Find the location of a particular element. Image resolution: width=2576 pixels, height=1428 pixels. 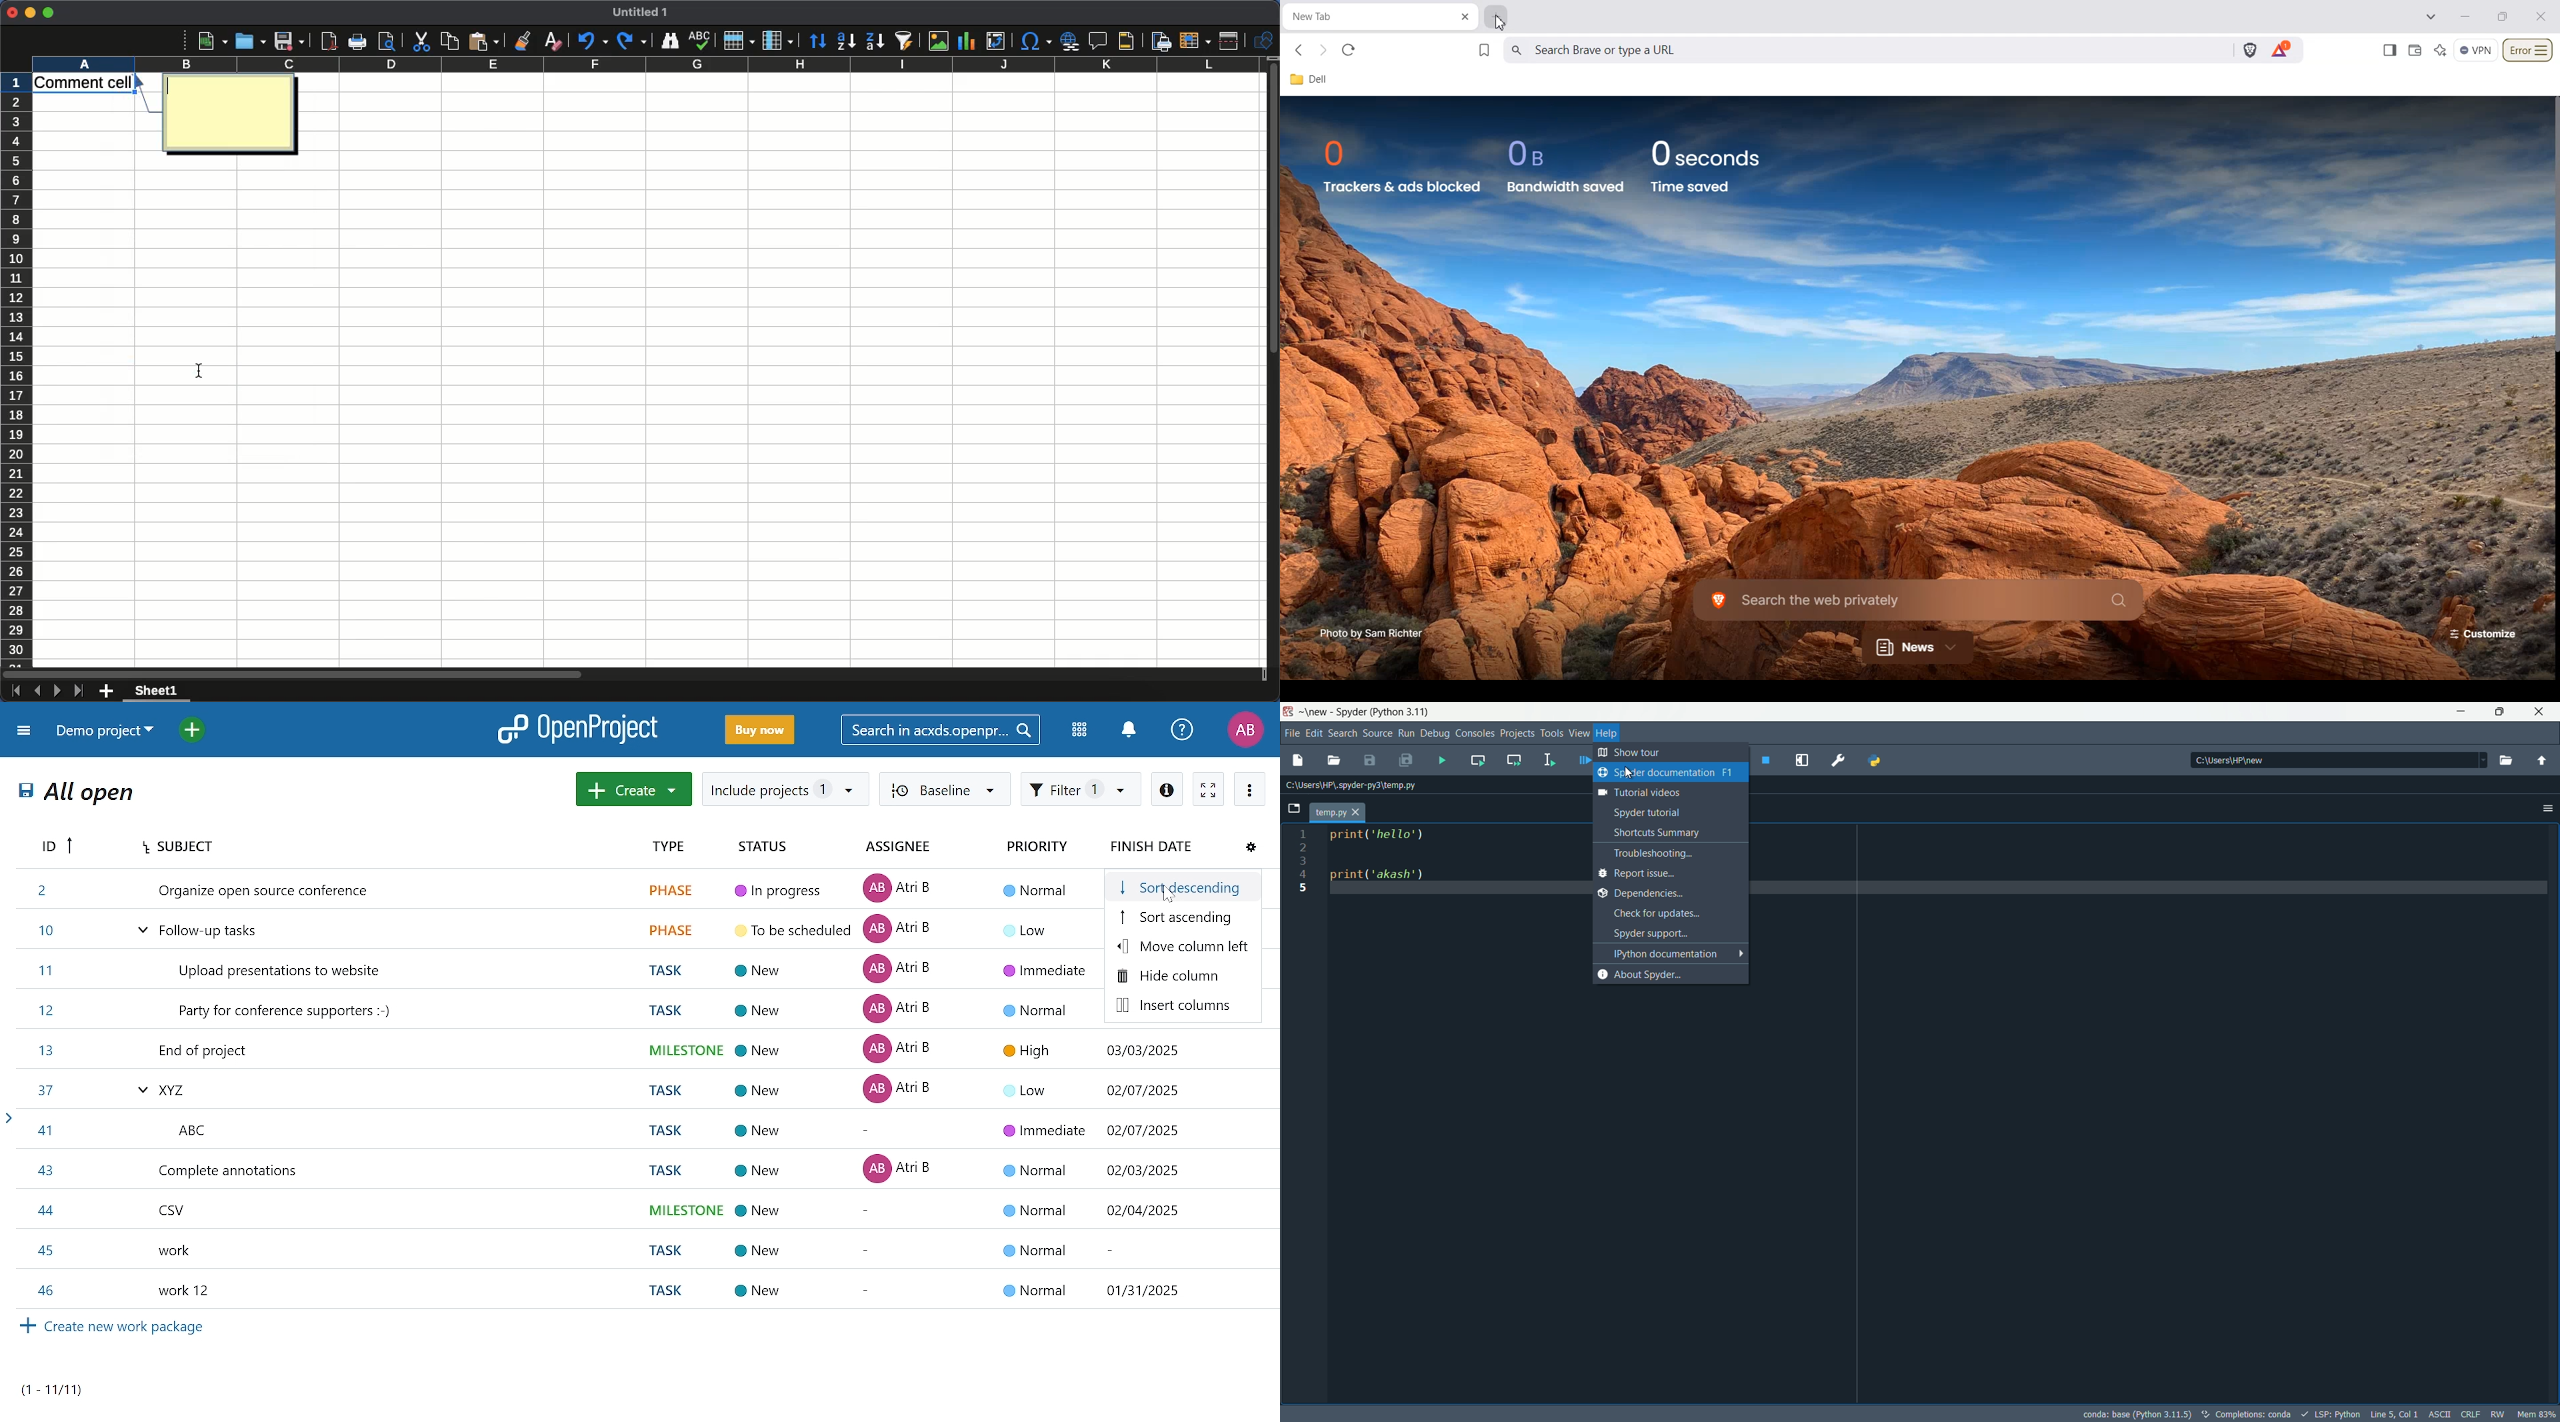

1 2 3 4 5 is located at coordinates (1305, 861).